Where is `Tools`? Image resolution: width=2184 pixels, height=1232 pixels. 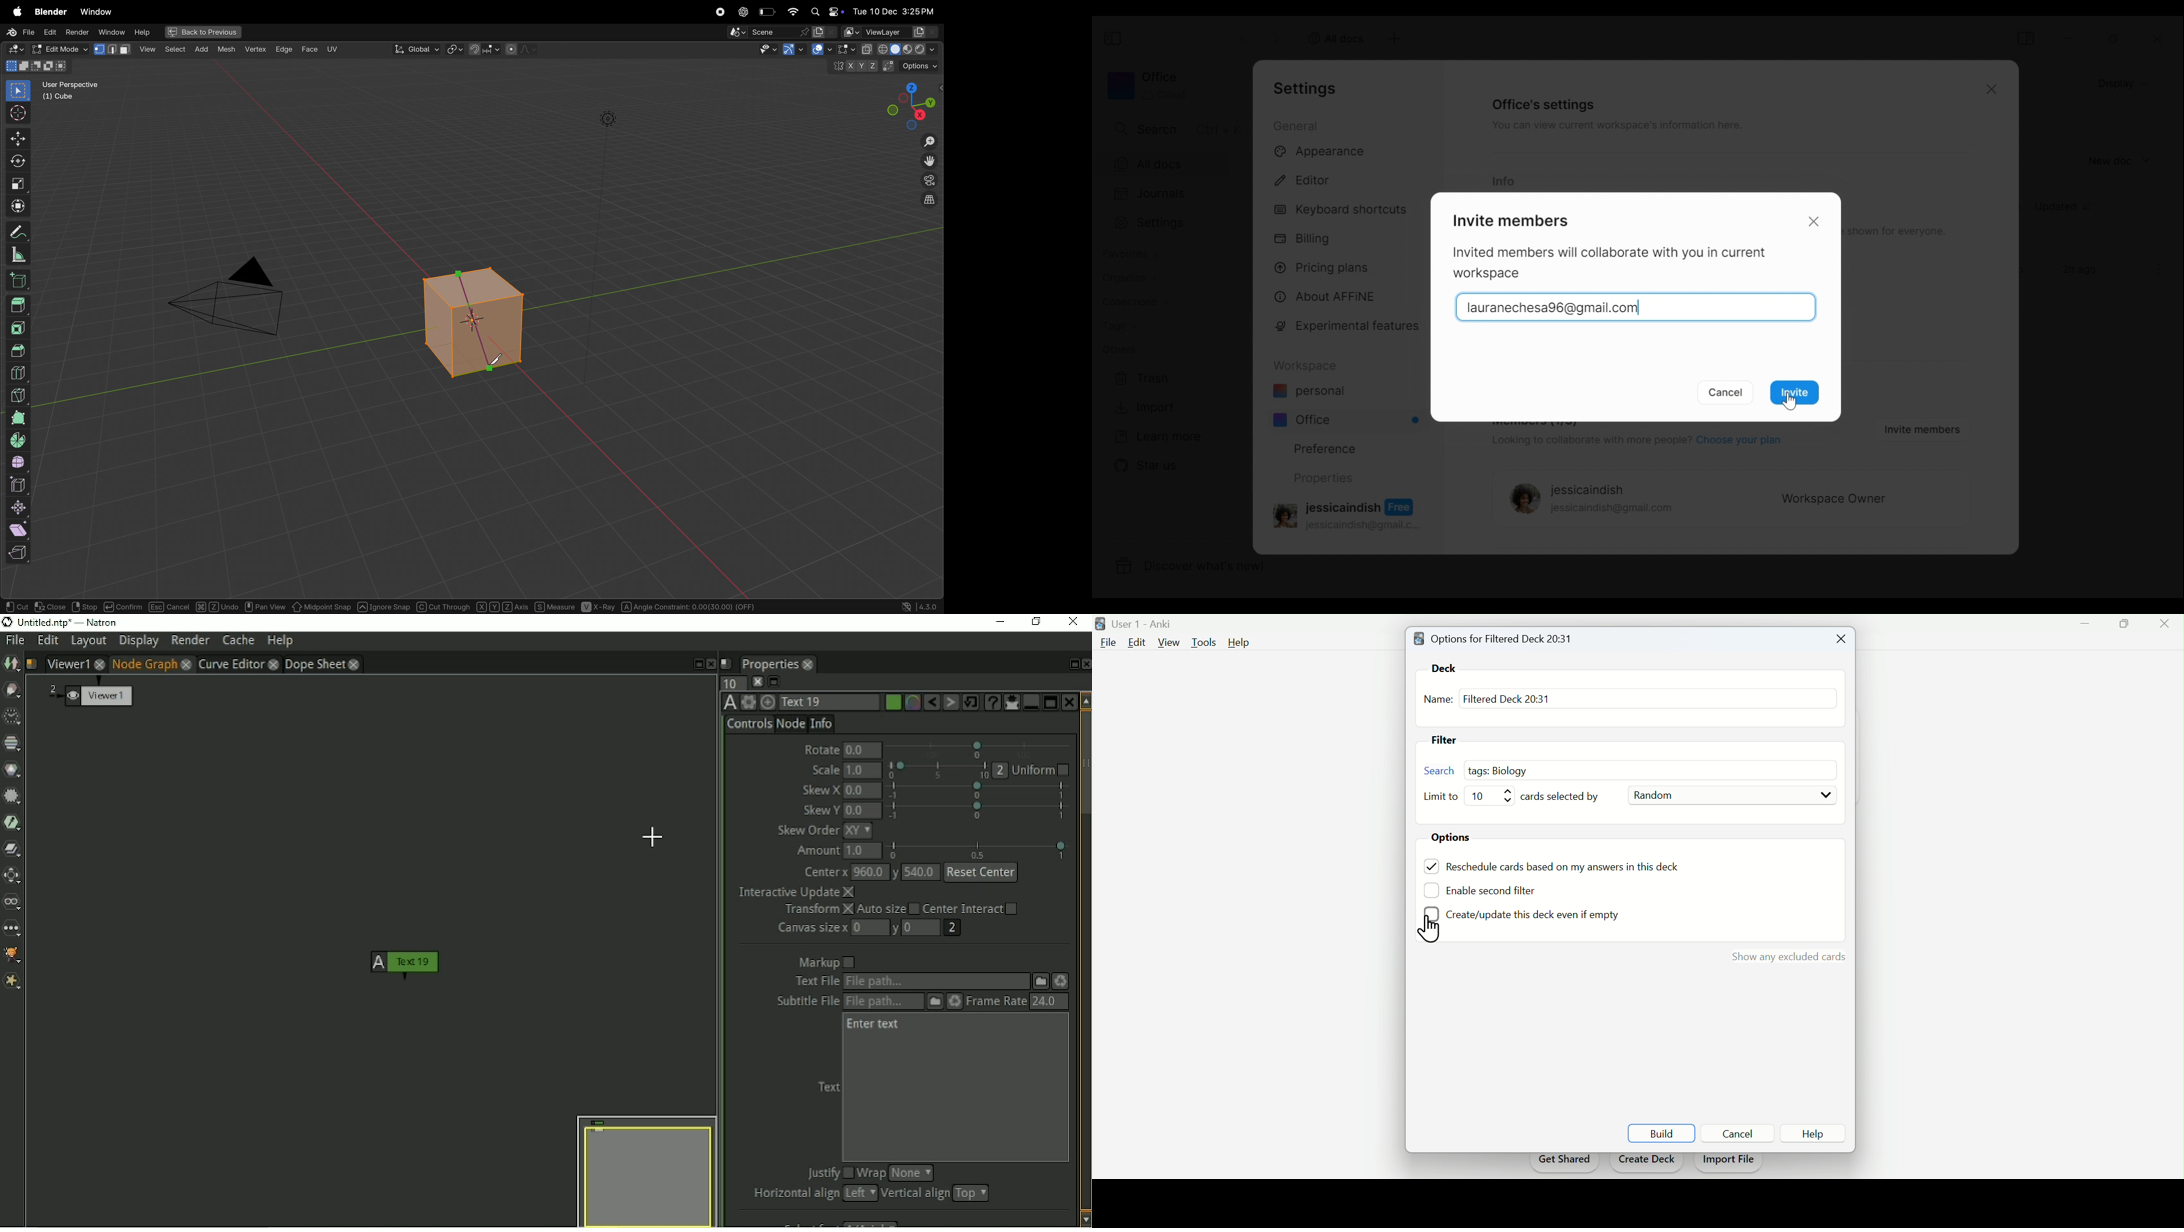
Tools is located at coordinates (1206, 641).